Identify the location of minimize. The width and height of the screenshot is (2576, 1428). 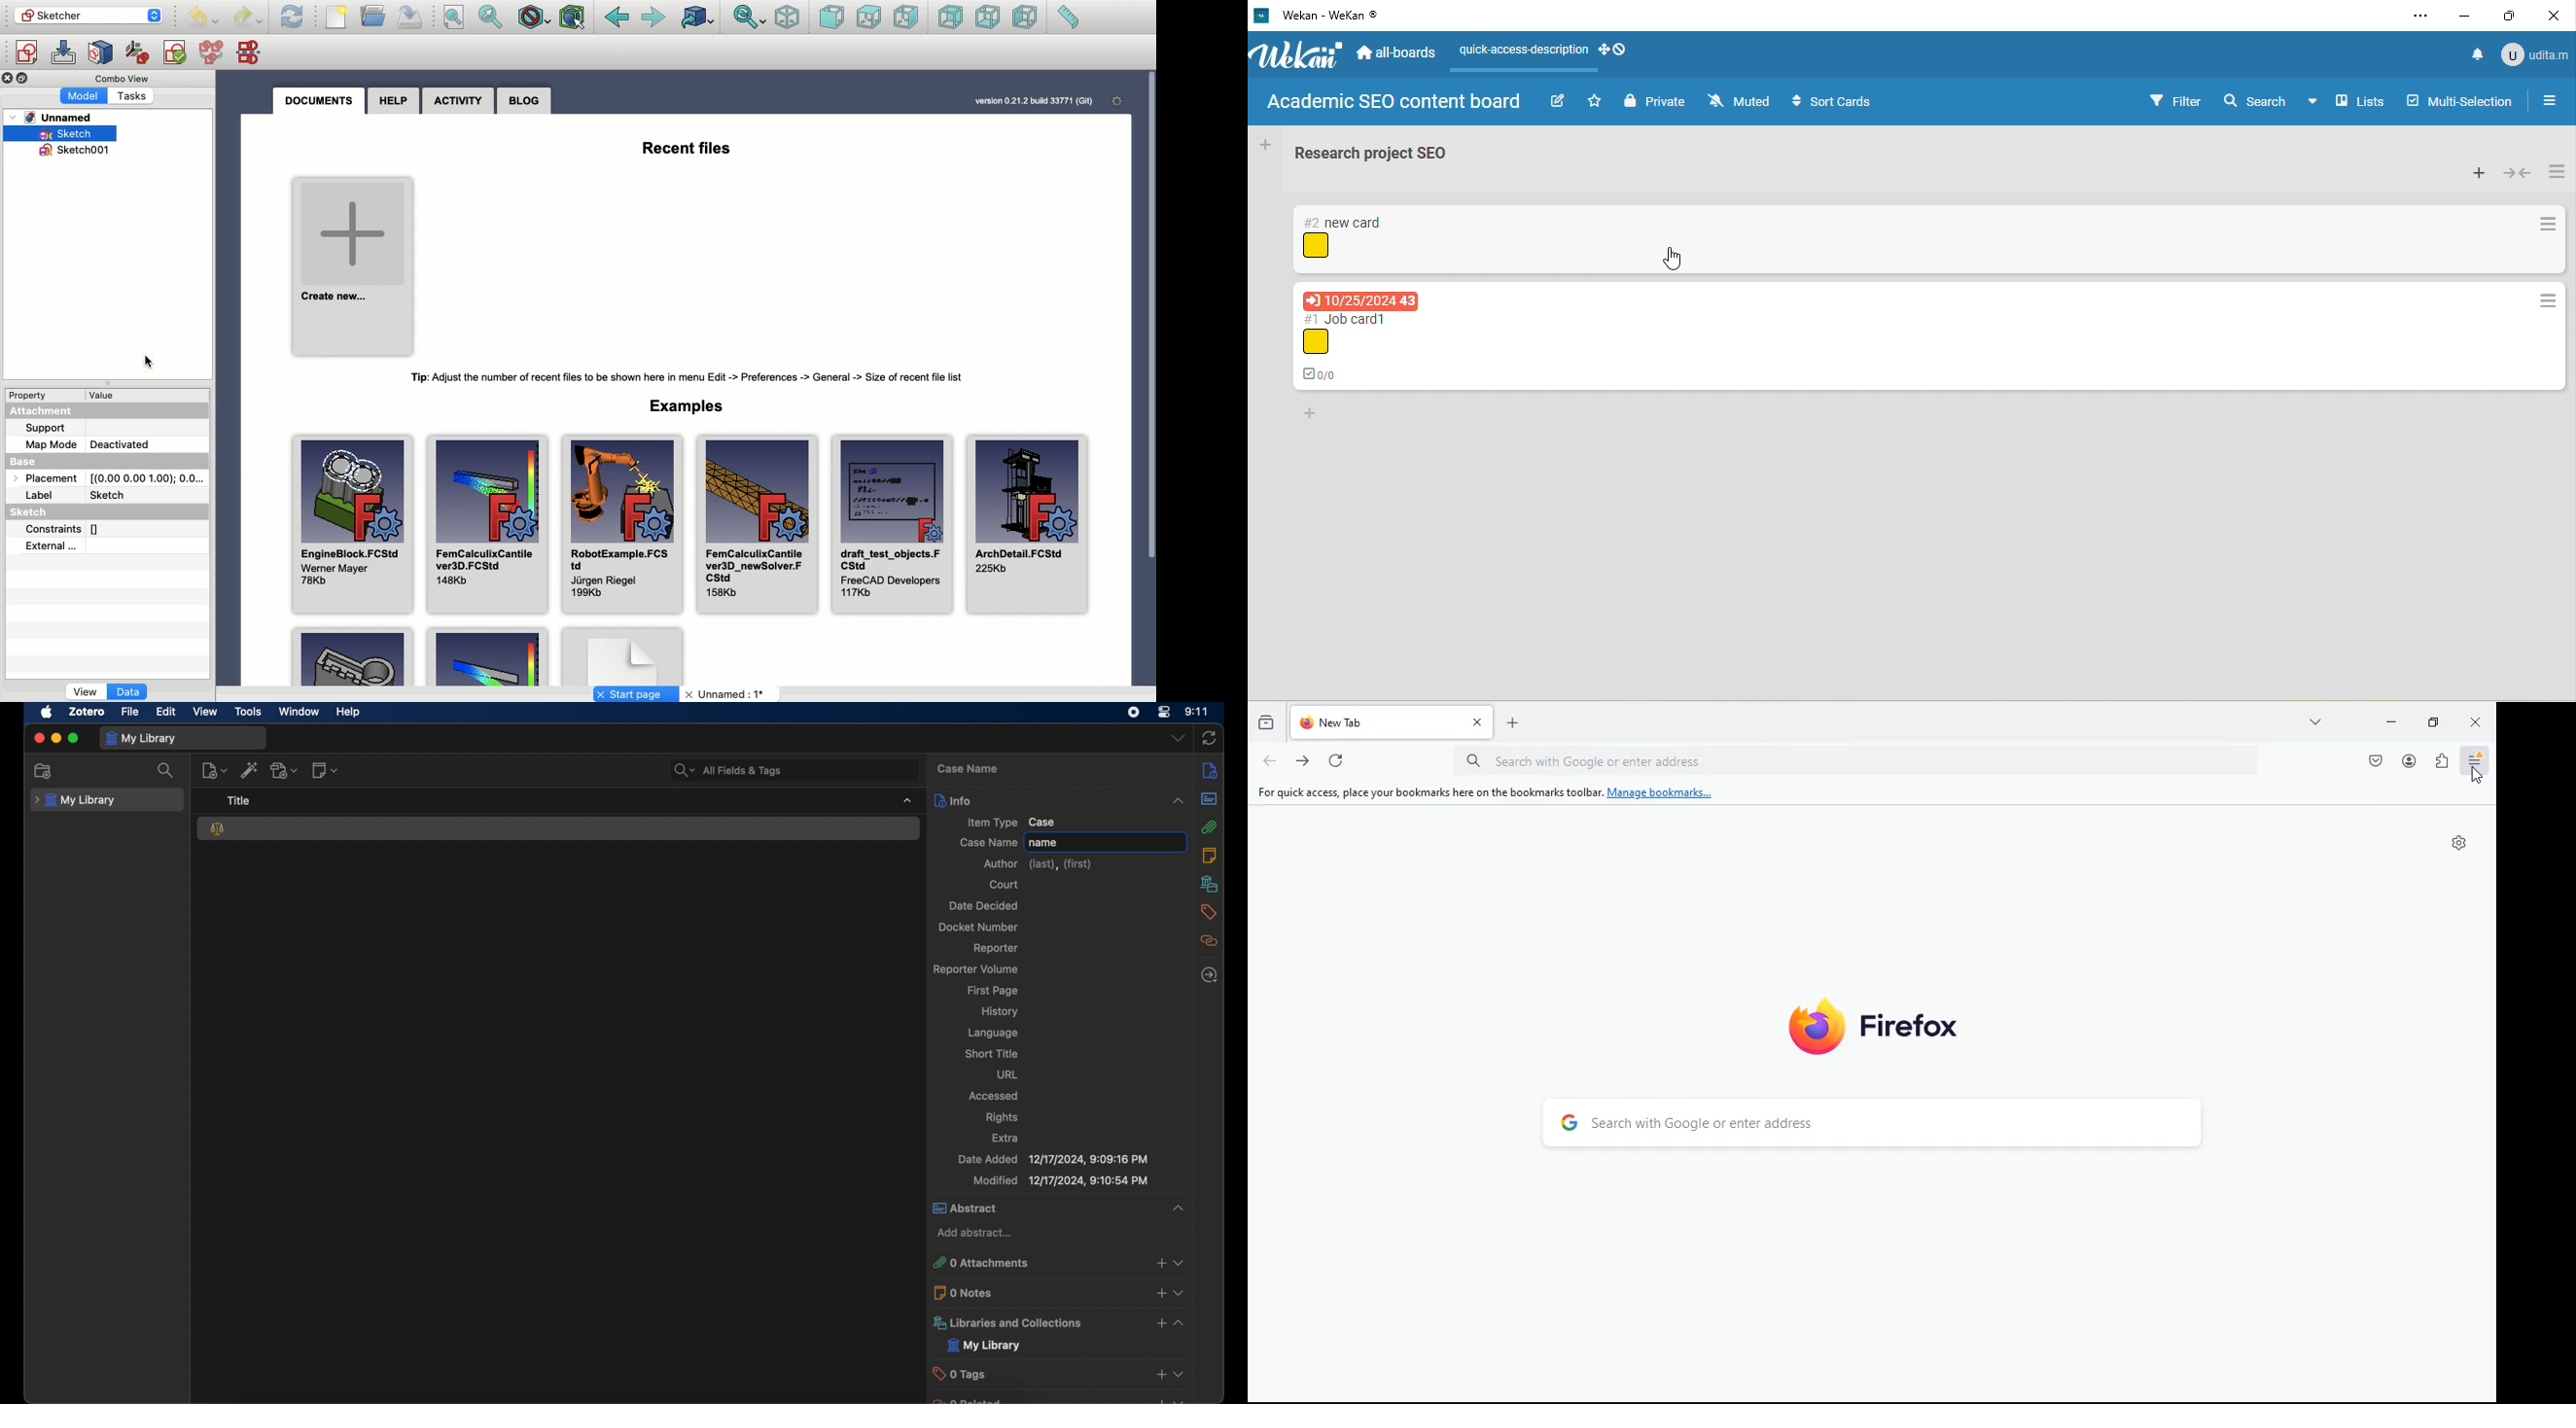
(2466, 17).